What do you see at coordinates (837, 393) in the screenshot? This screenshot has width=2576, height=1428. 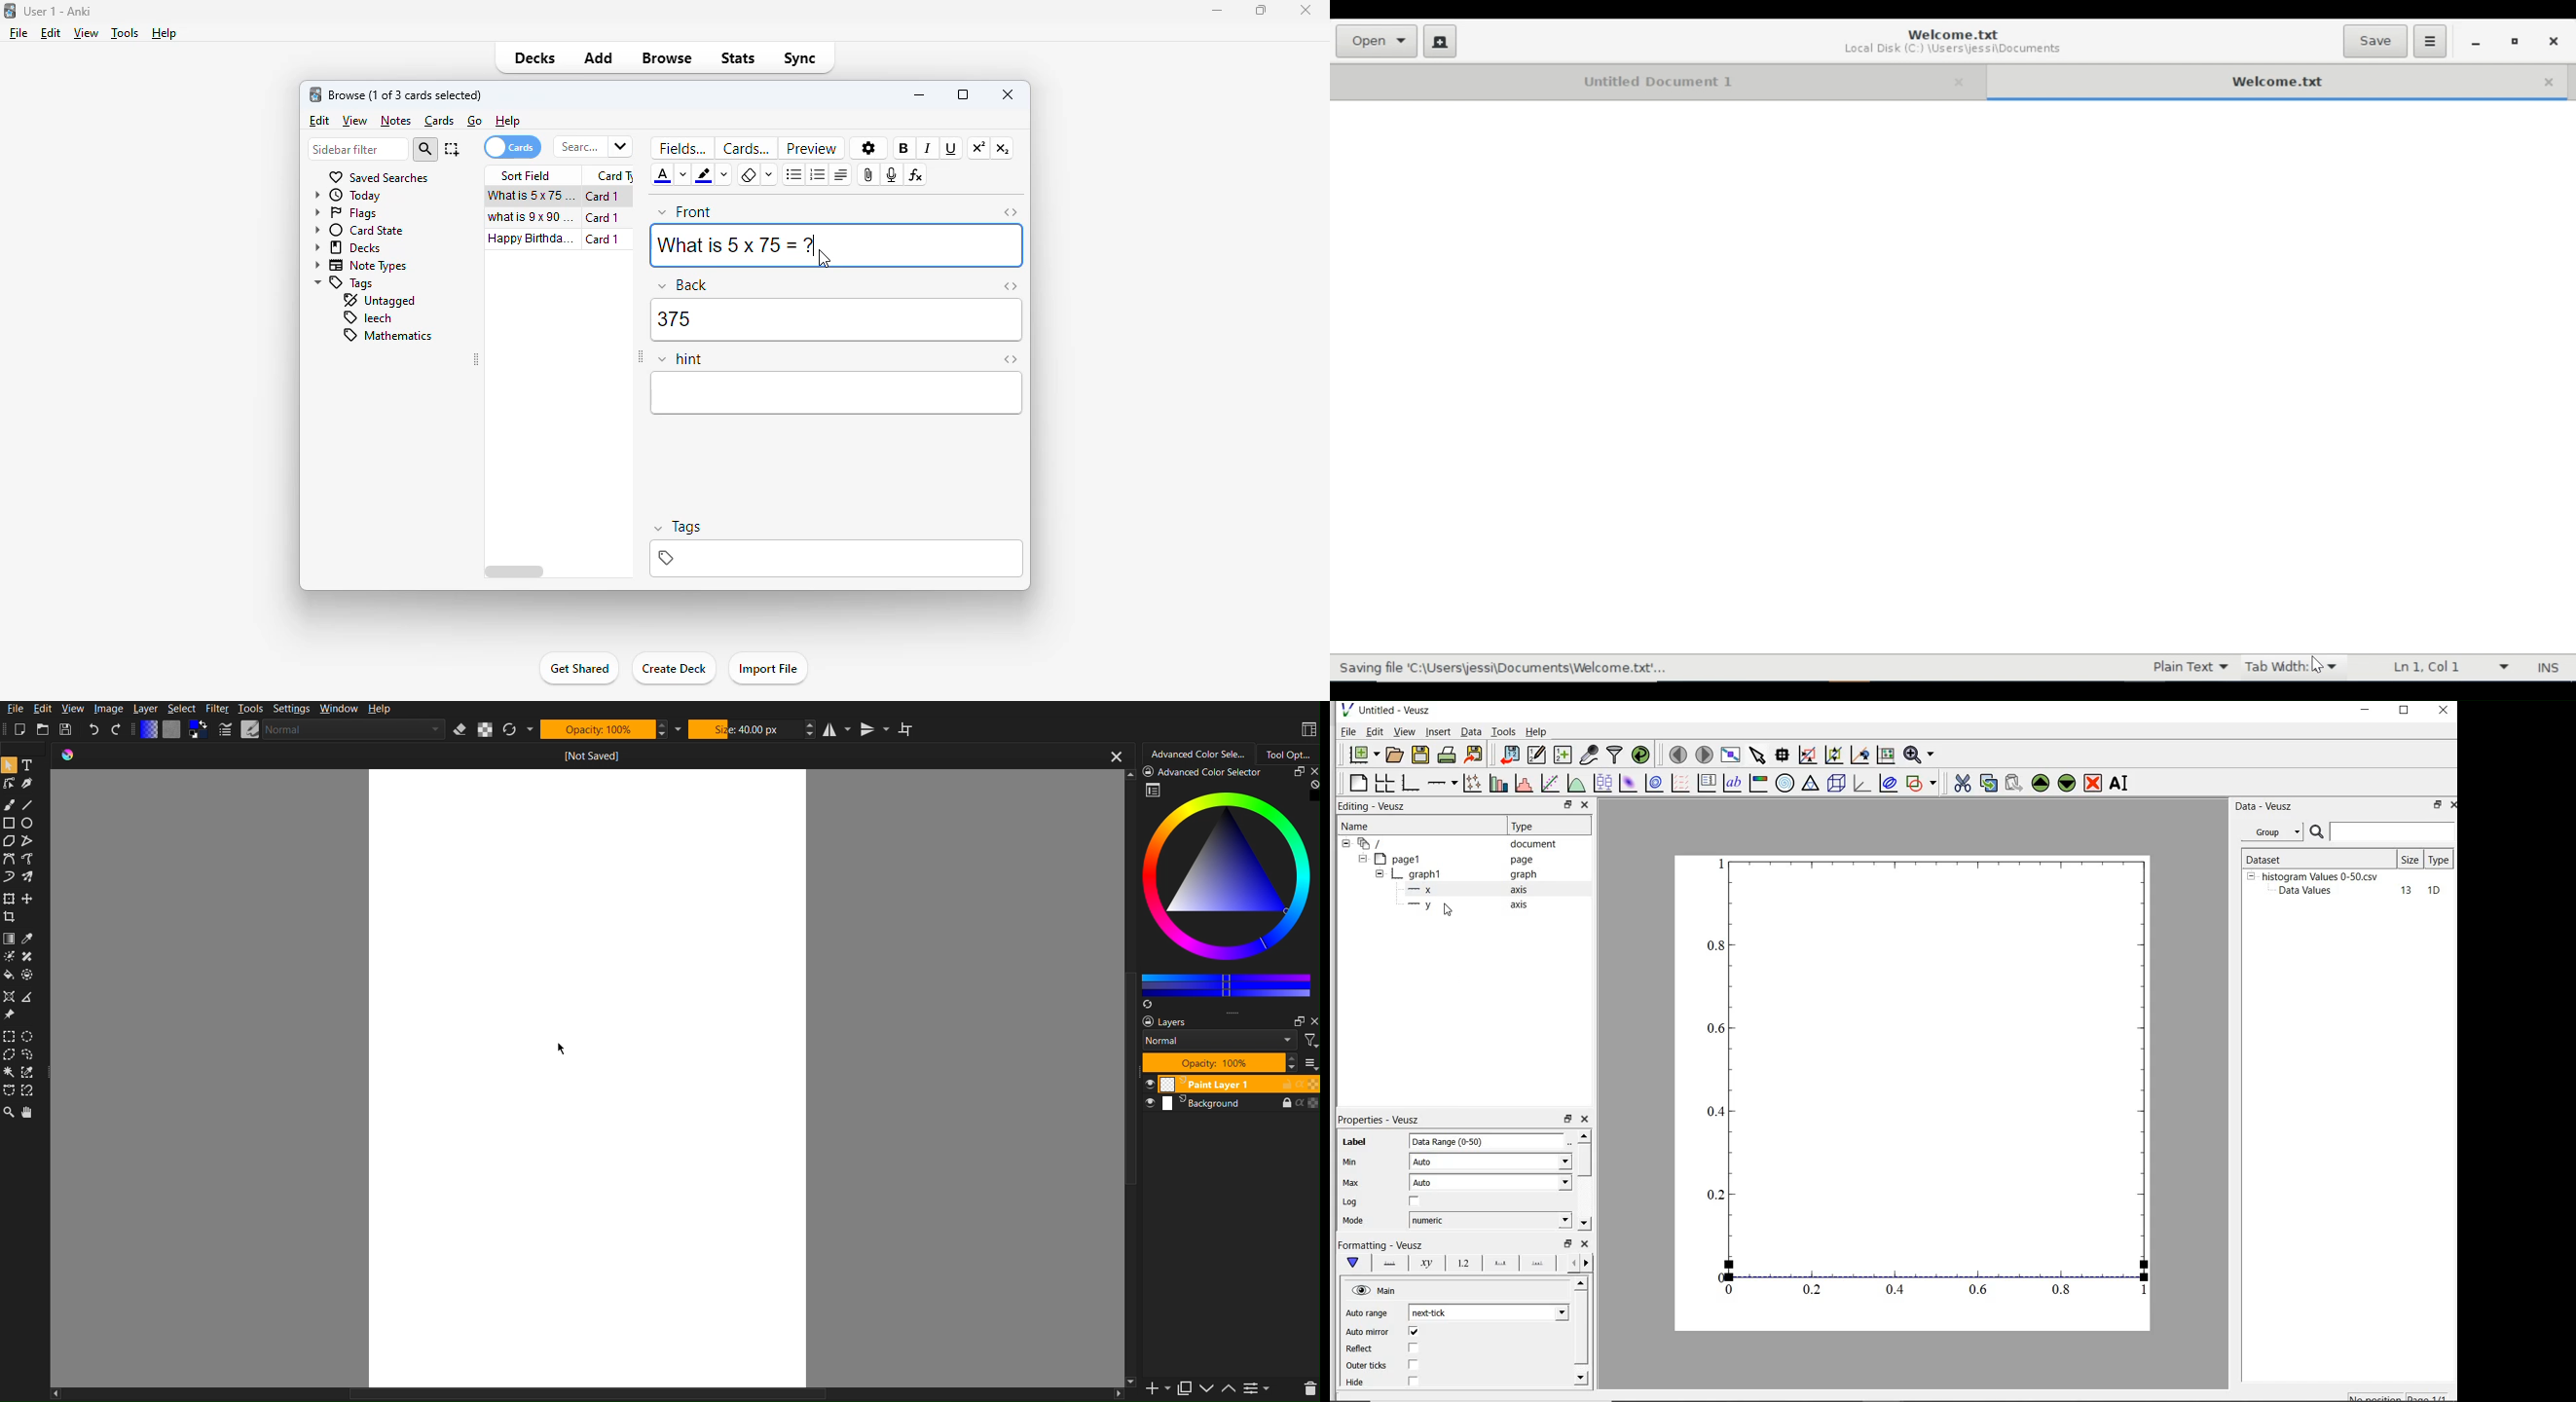 I see `editor` at bounding box center [837, 393].